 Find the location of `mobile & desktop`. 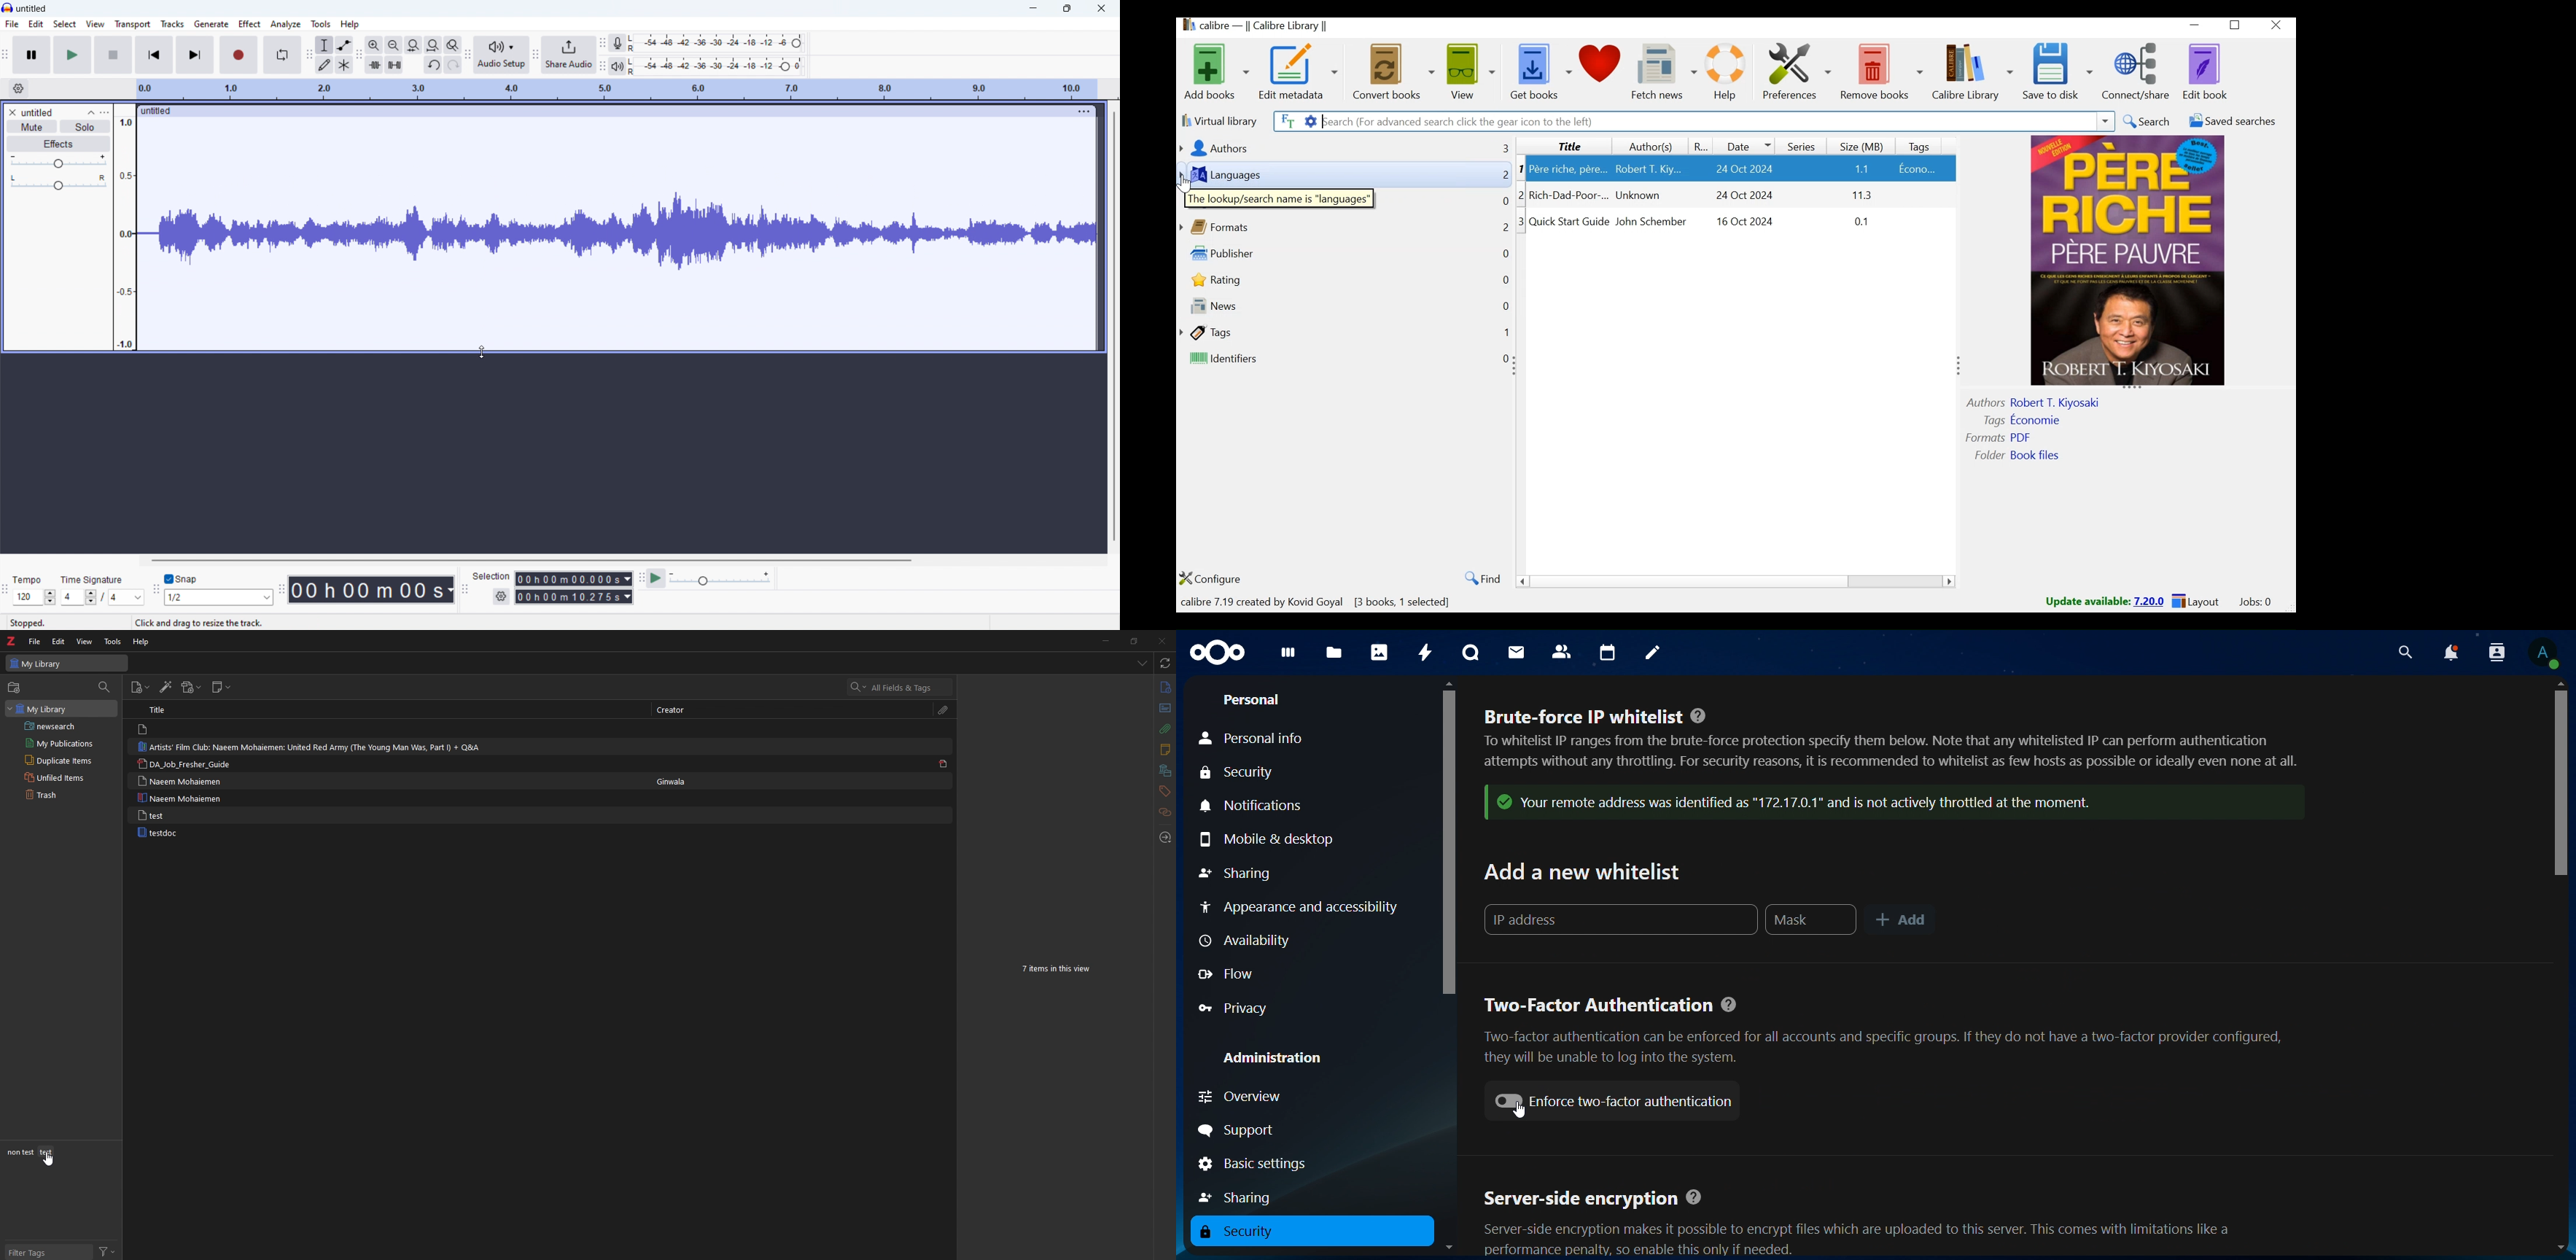

mobile & desktop is located at coordinates (1269, 841).